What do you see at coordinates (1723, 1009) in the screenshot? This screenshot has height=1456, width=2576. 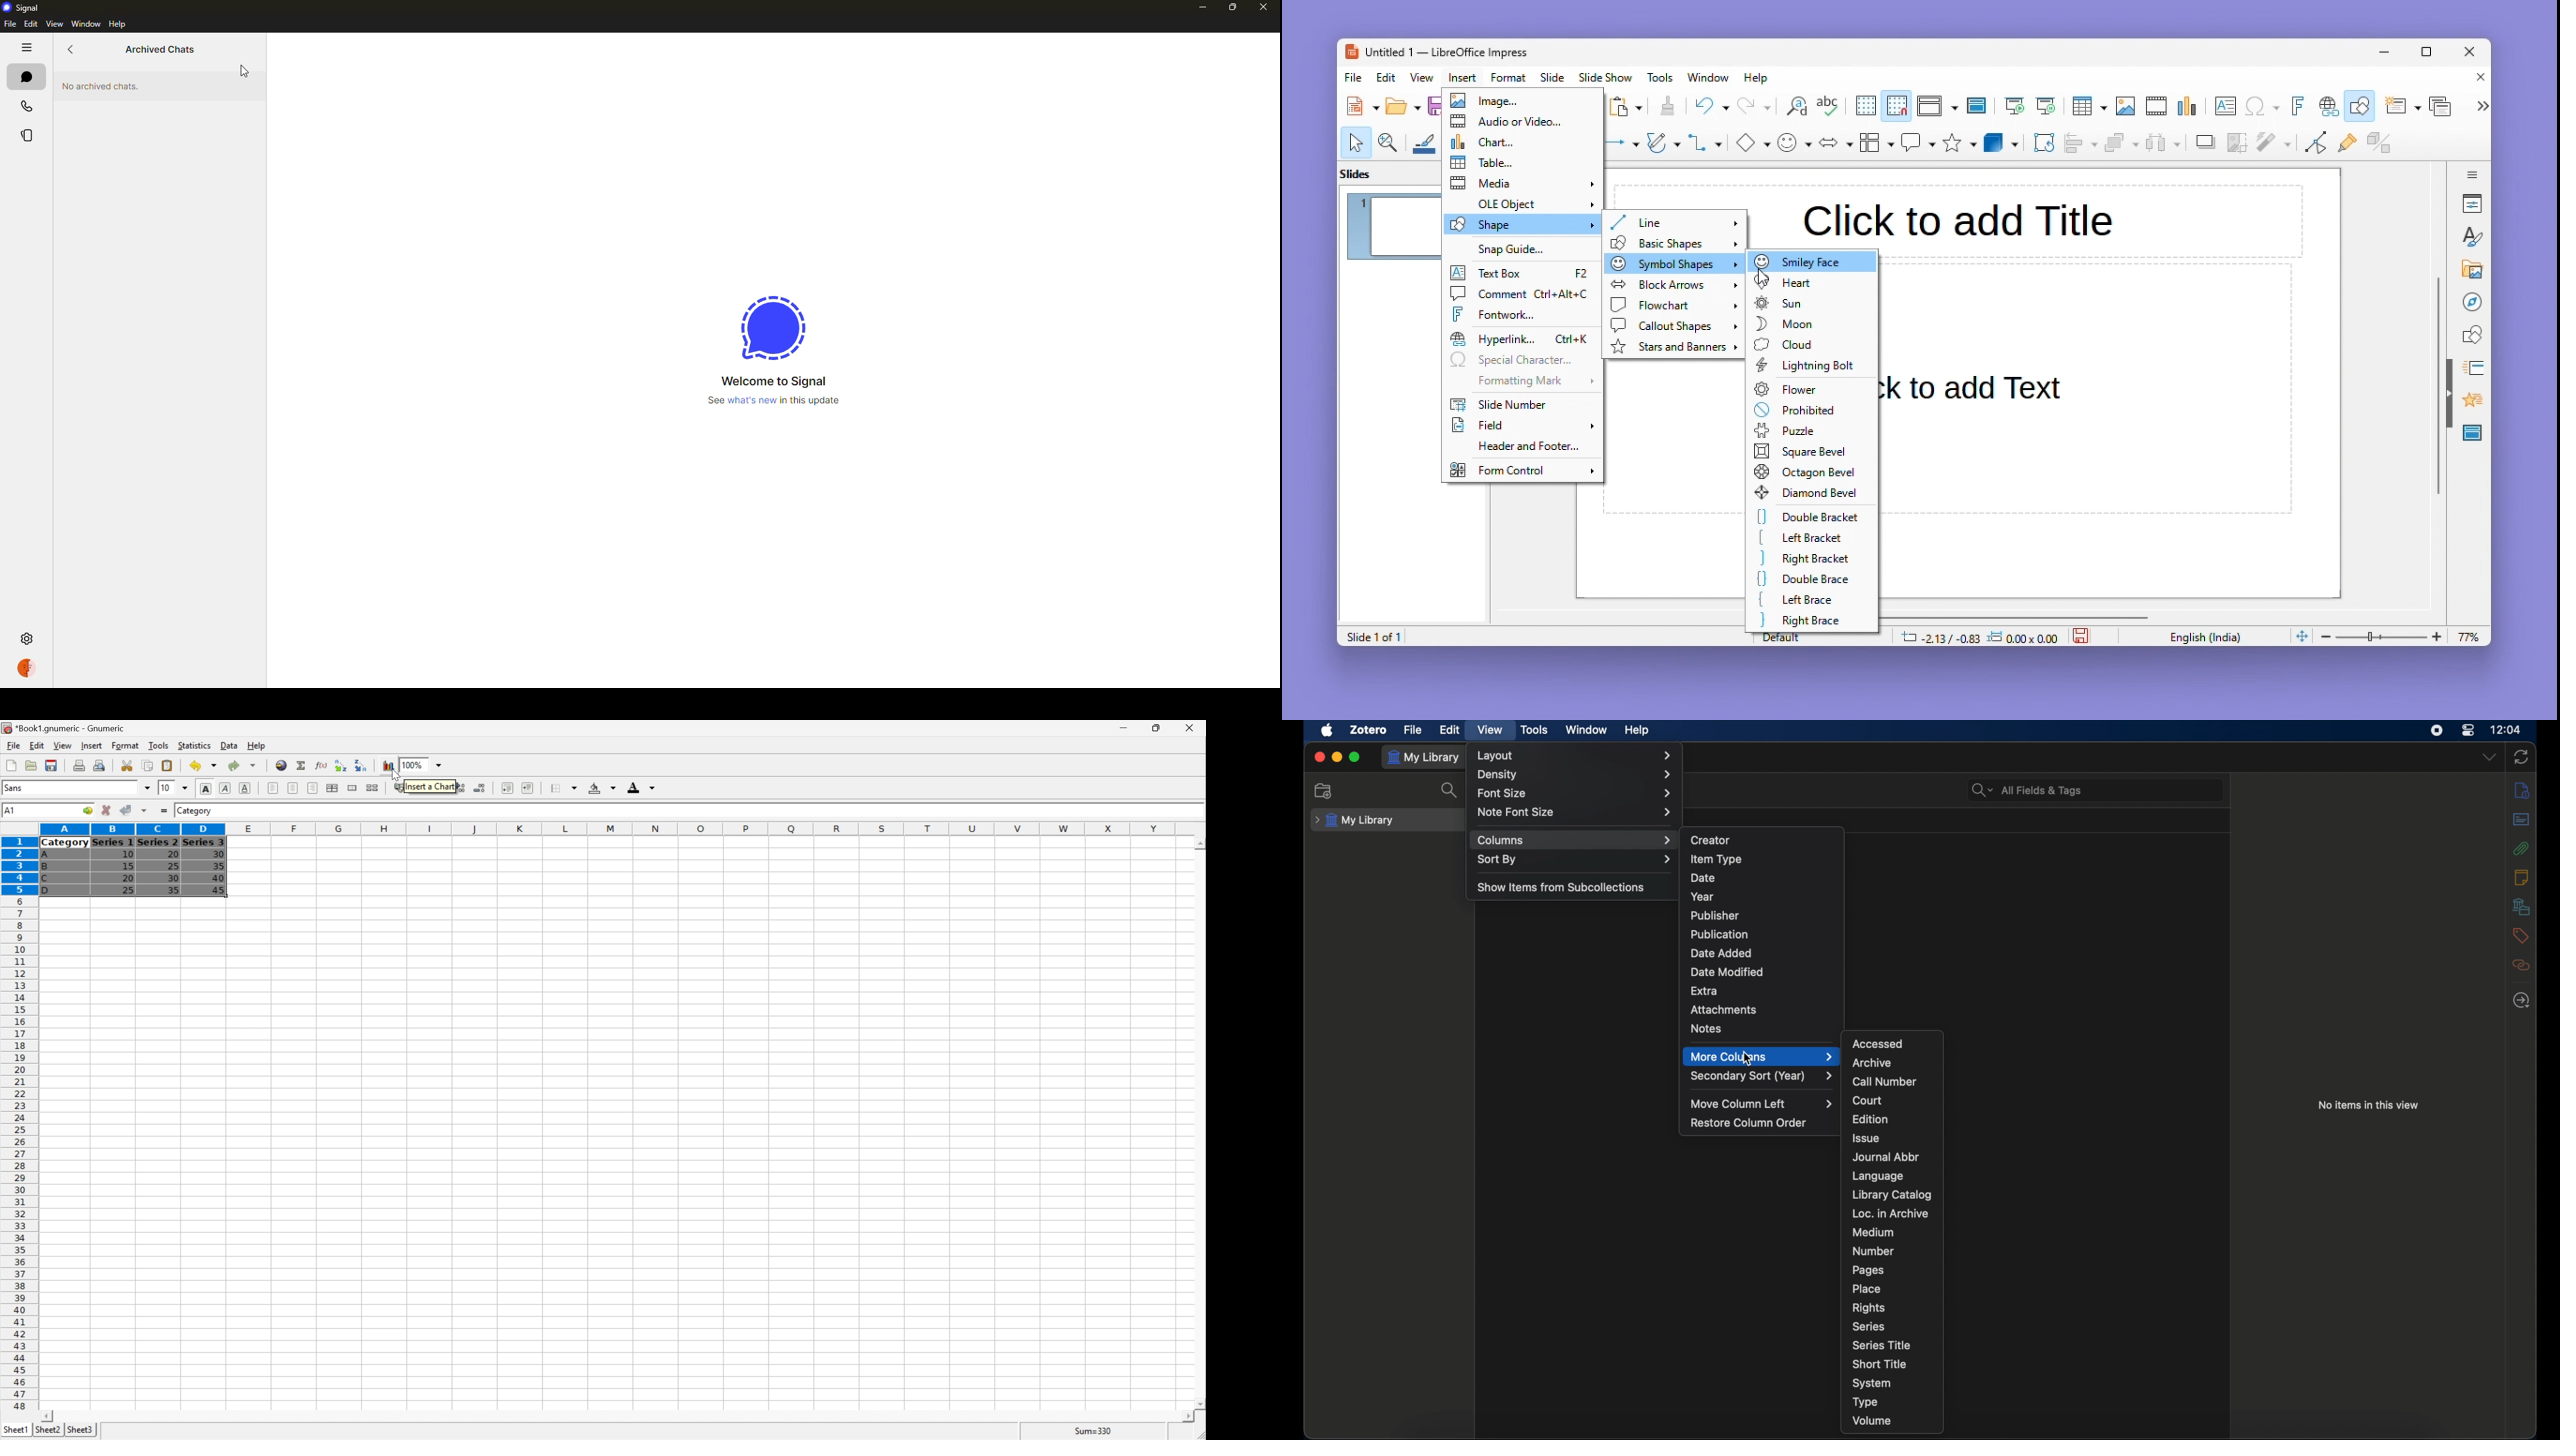 I see `attachments` at bounding box center [1723, 1009].